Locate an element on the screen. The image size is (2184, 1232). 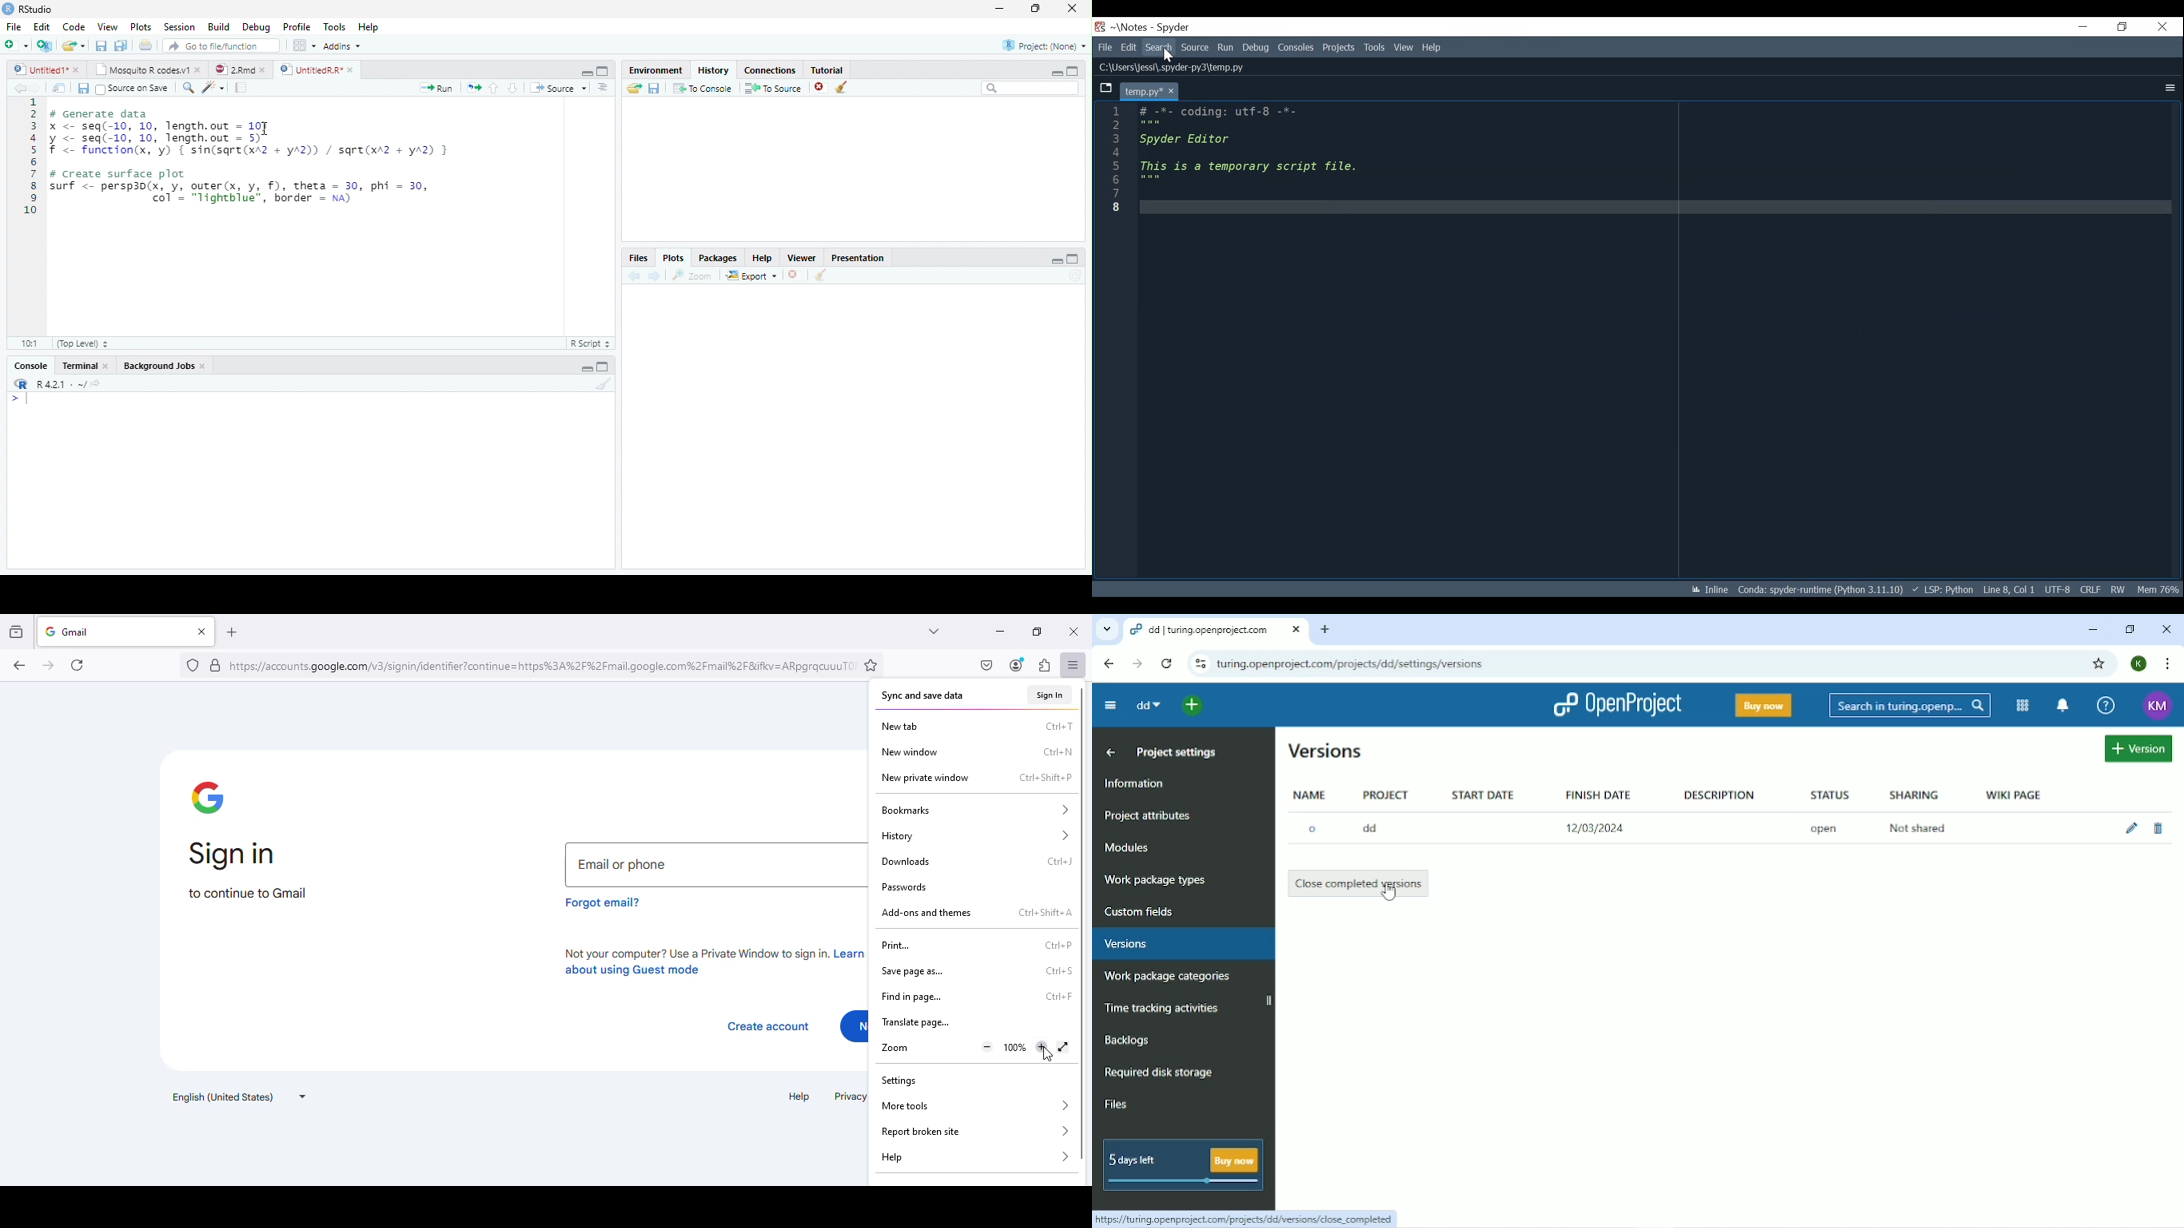
close is located at coordinates (350, 70).